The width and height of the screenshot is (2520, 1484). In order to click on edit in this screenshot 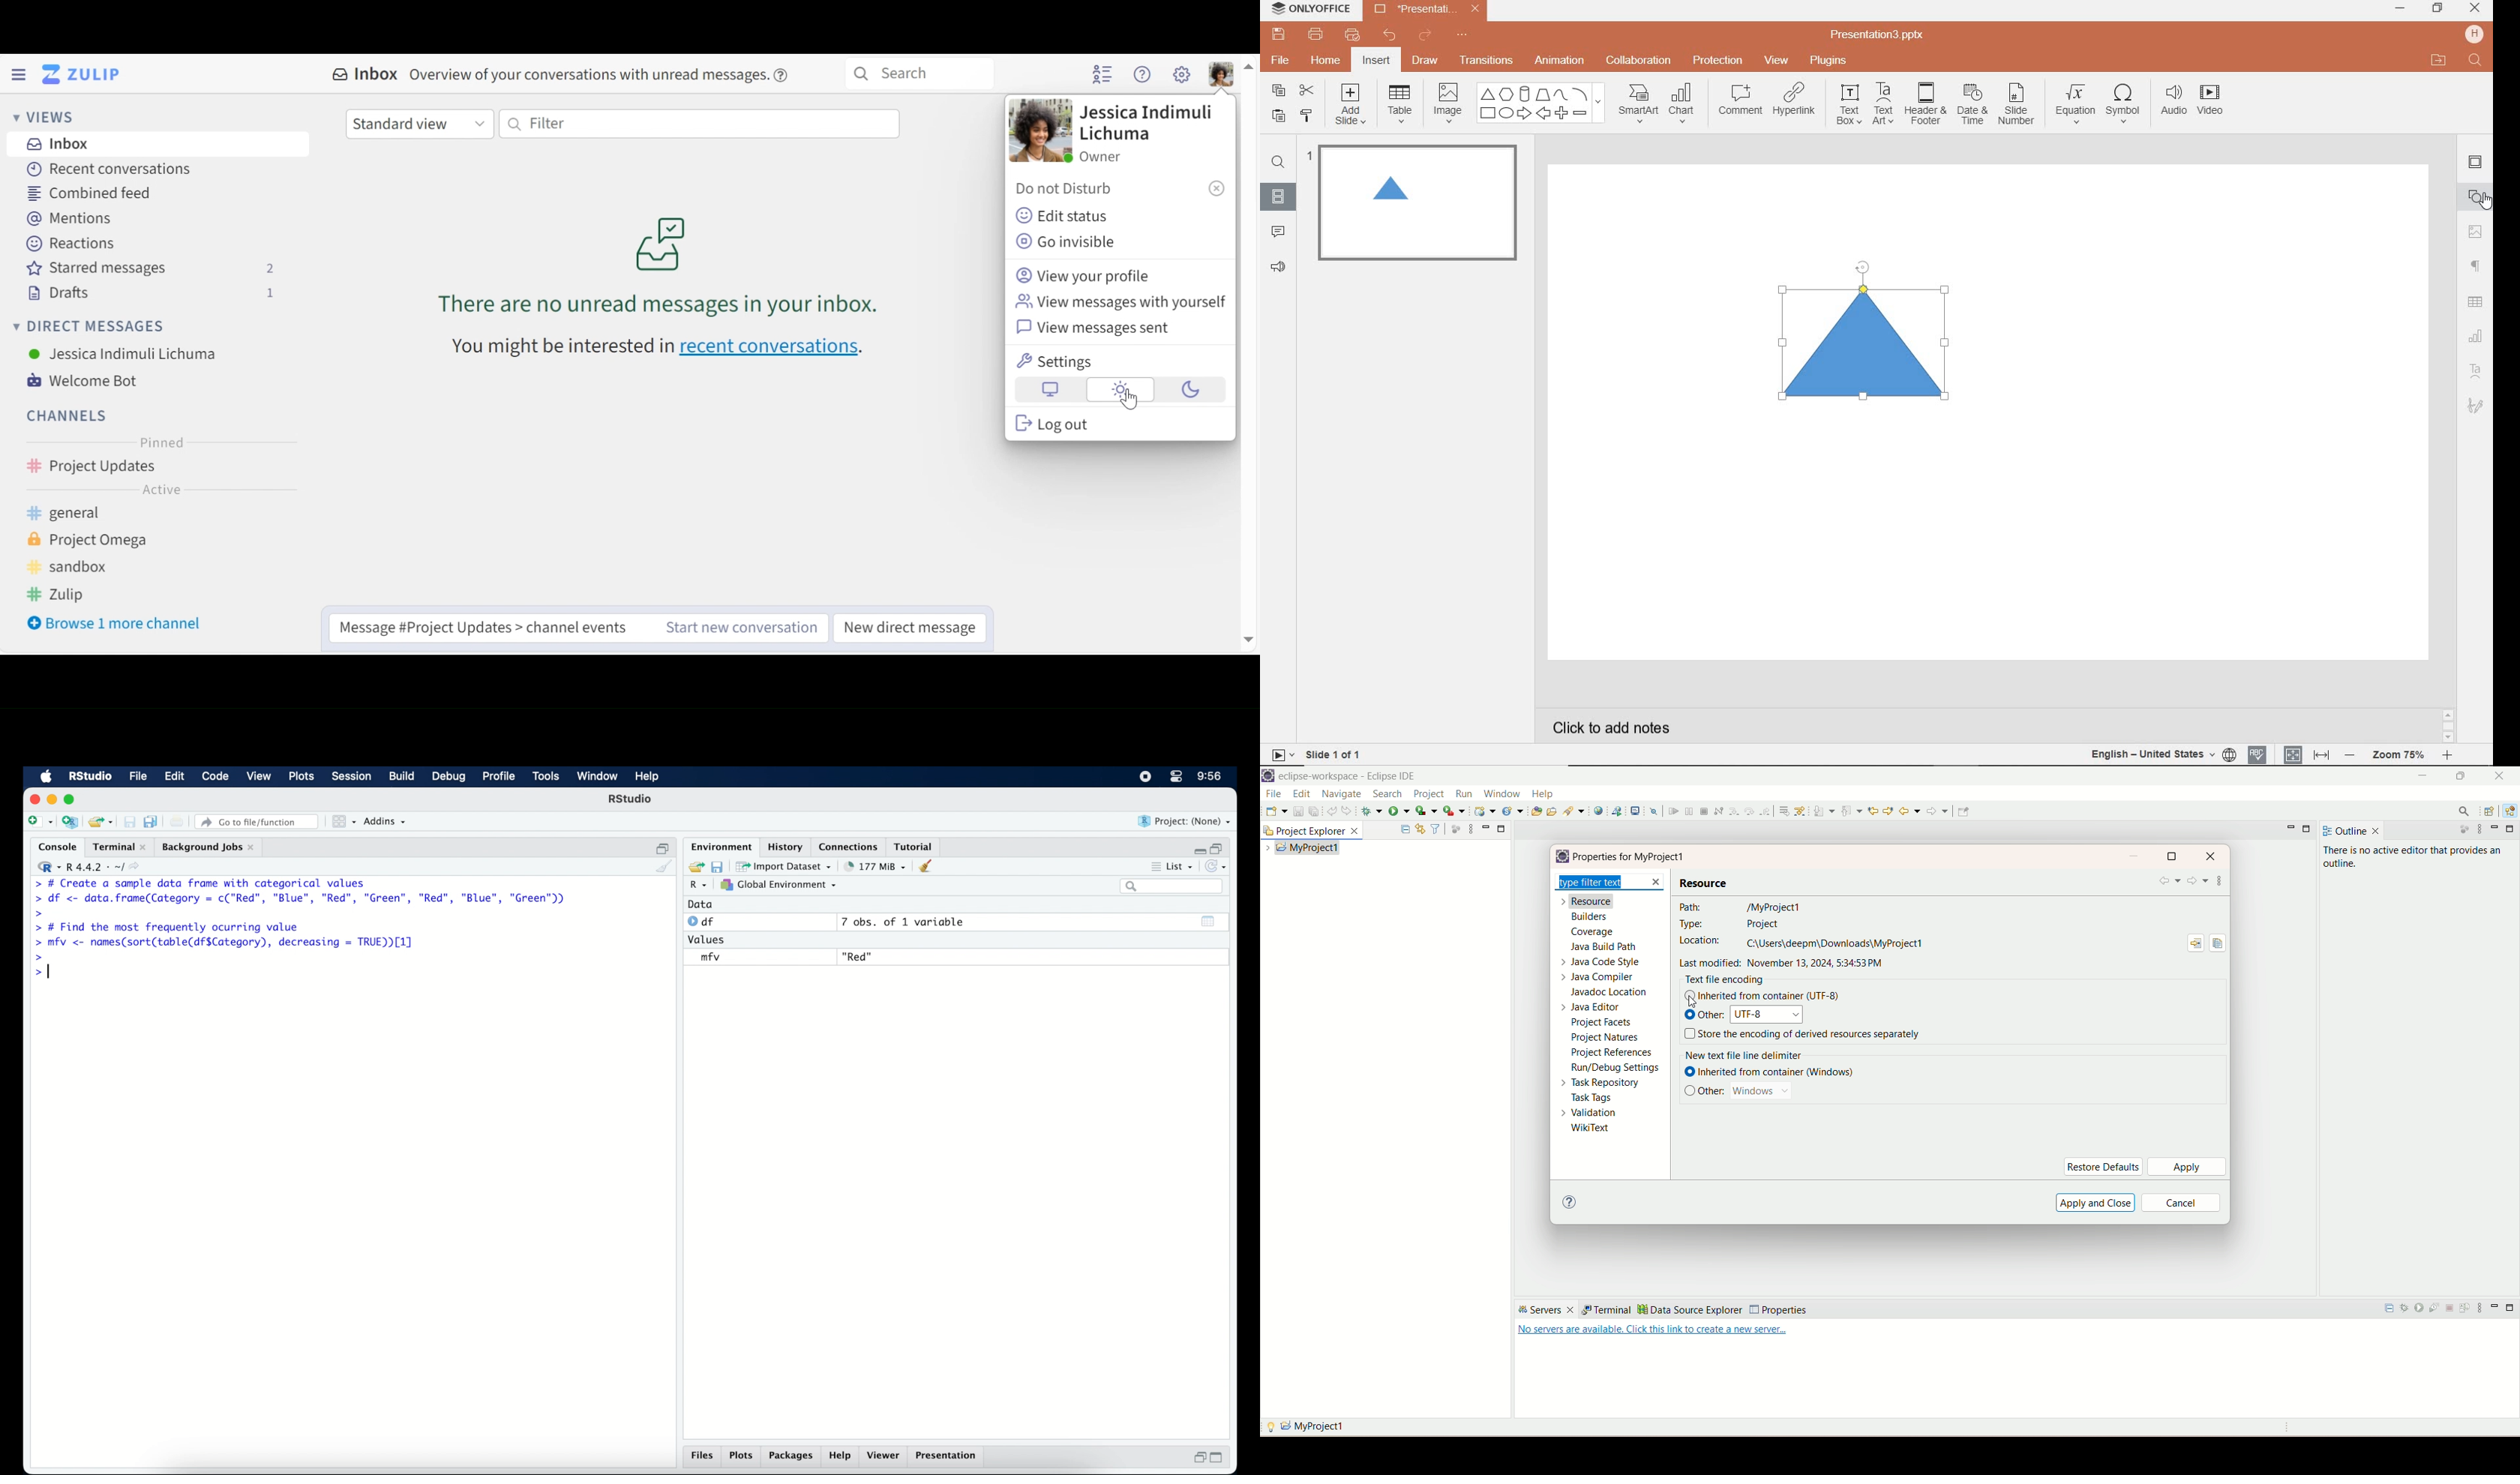, I will do `click(175, 777)`.